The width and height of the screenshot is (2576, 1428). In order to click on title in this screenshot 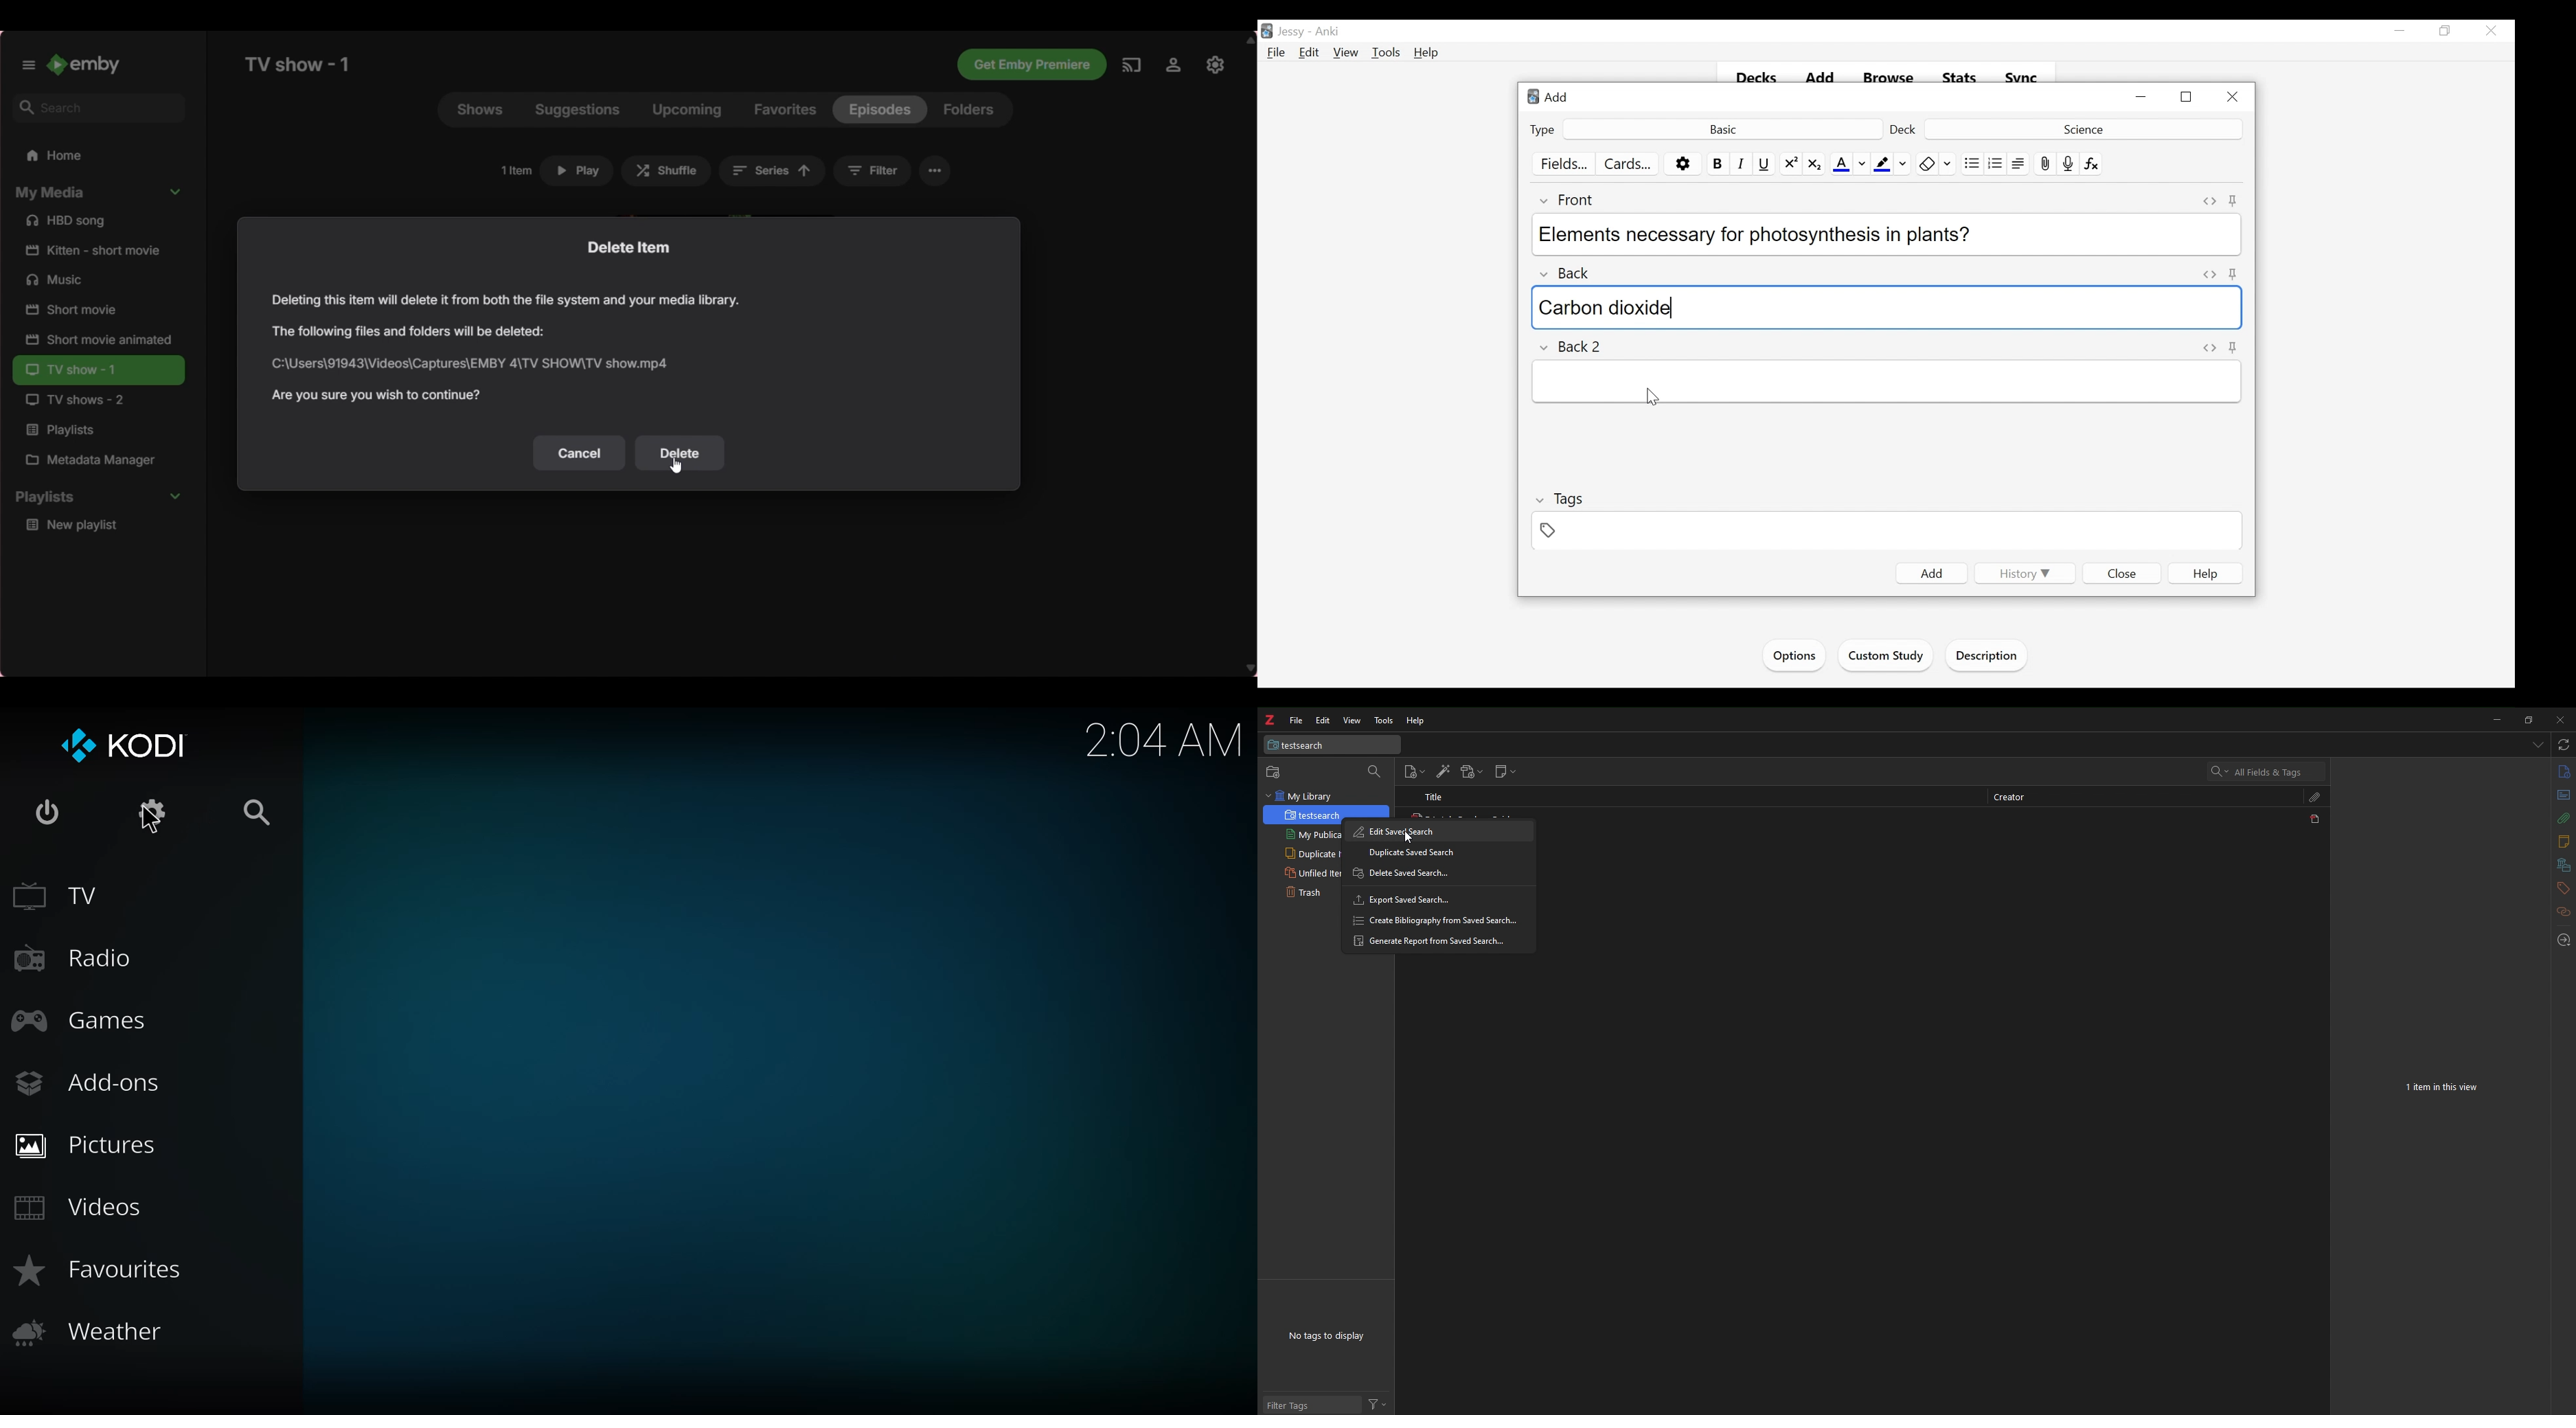, I will do `click(1441, 797)`.